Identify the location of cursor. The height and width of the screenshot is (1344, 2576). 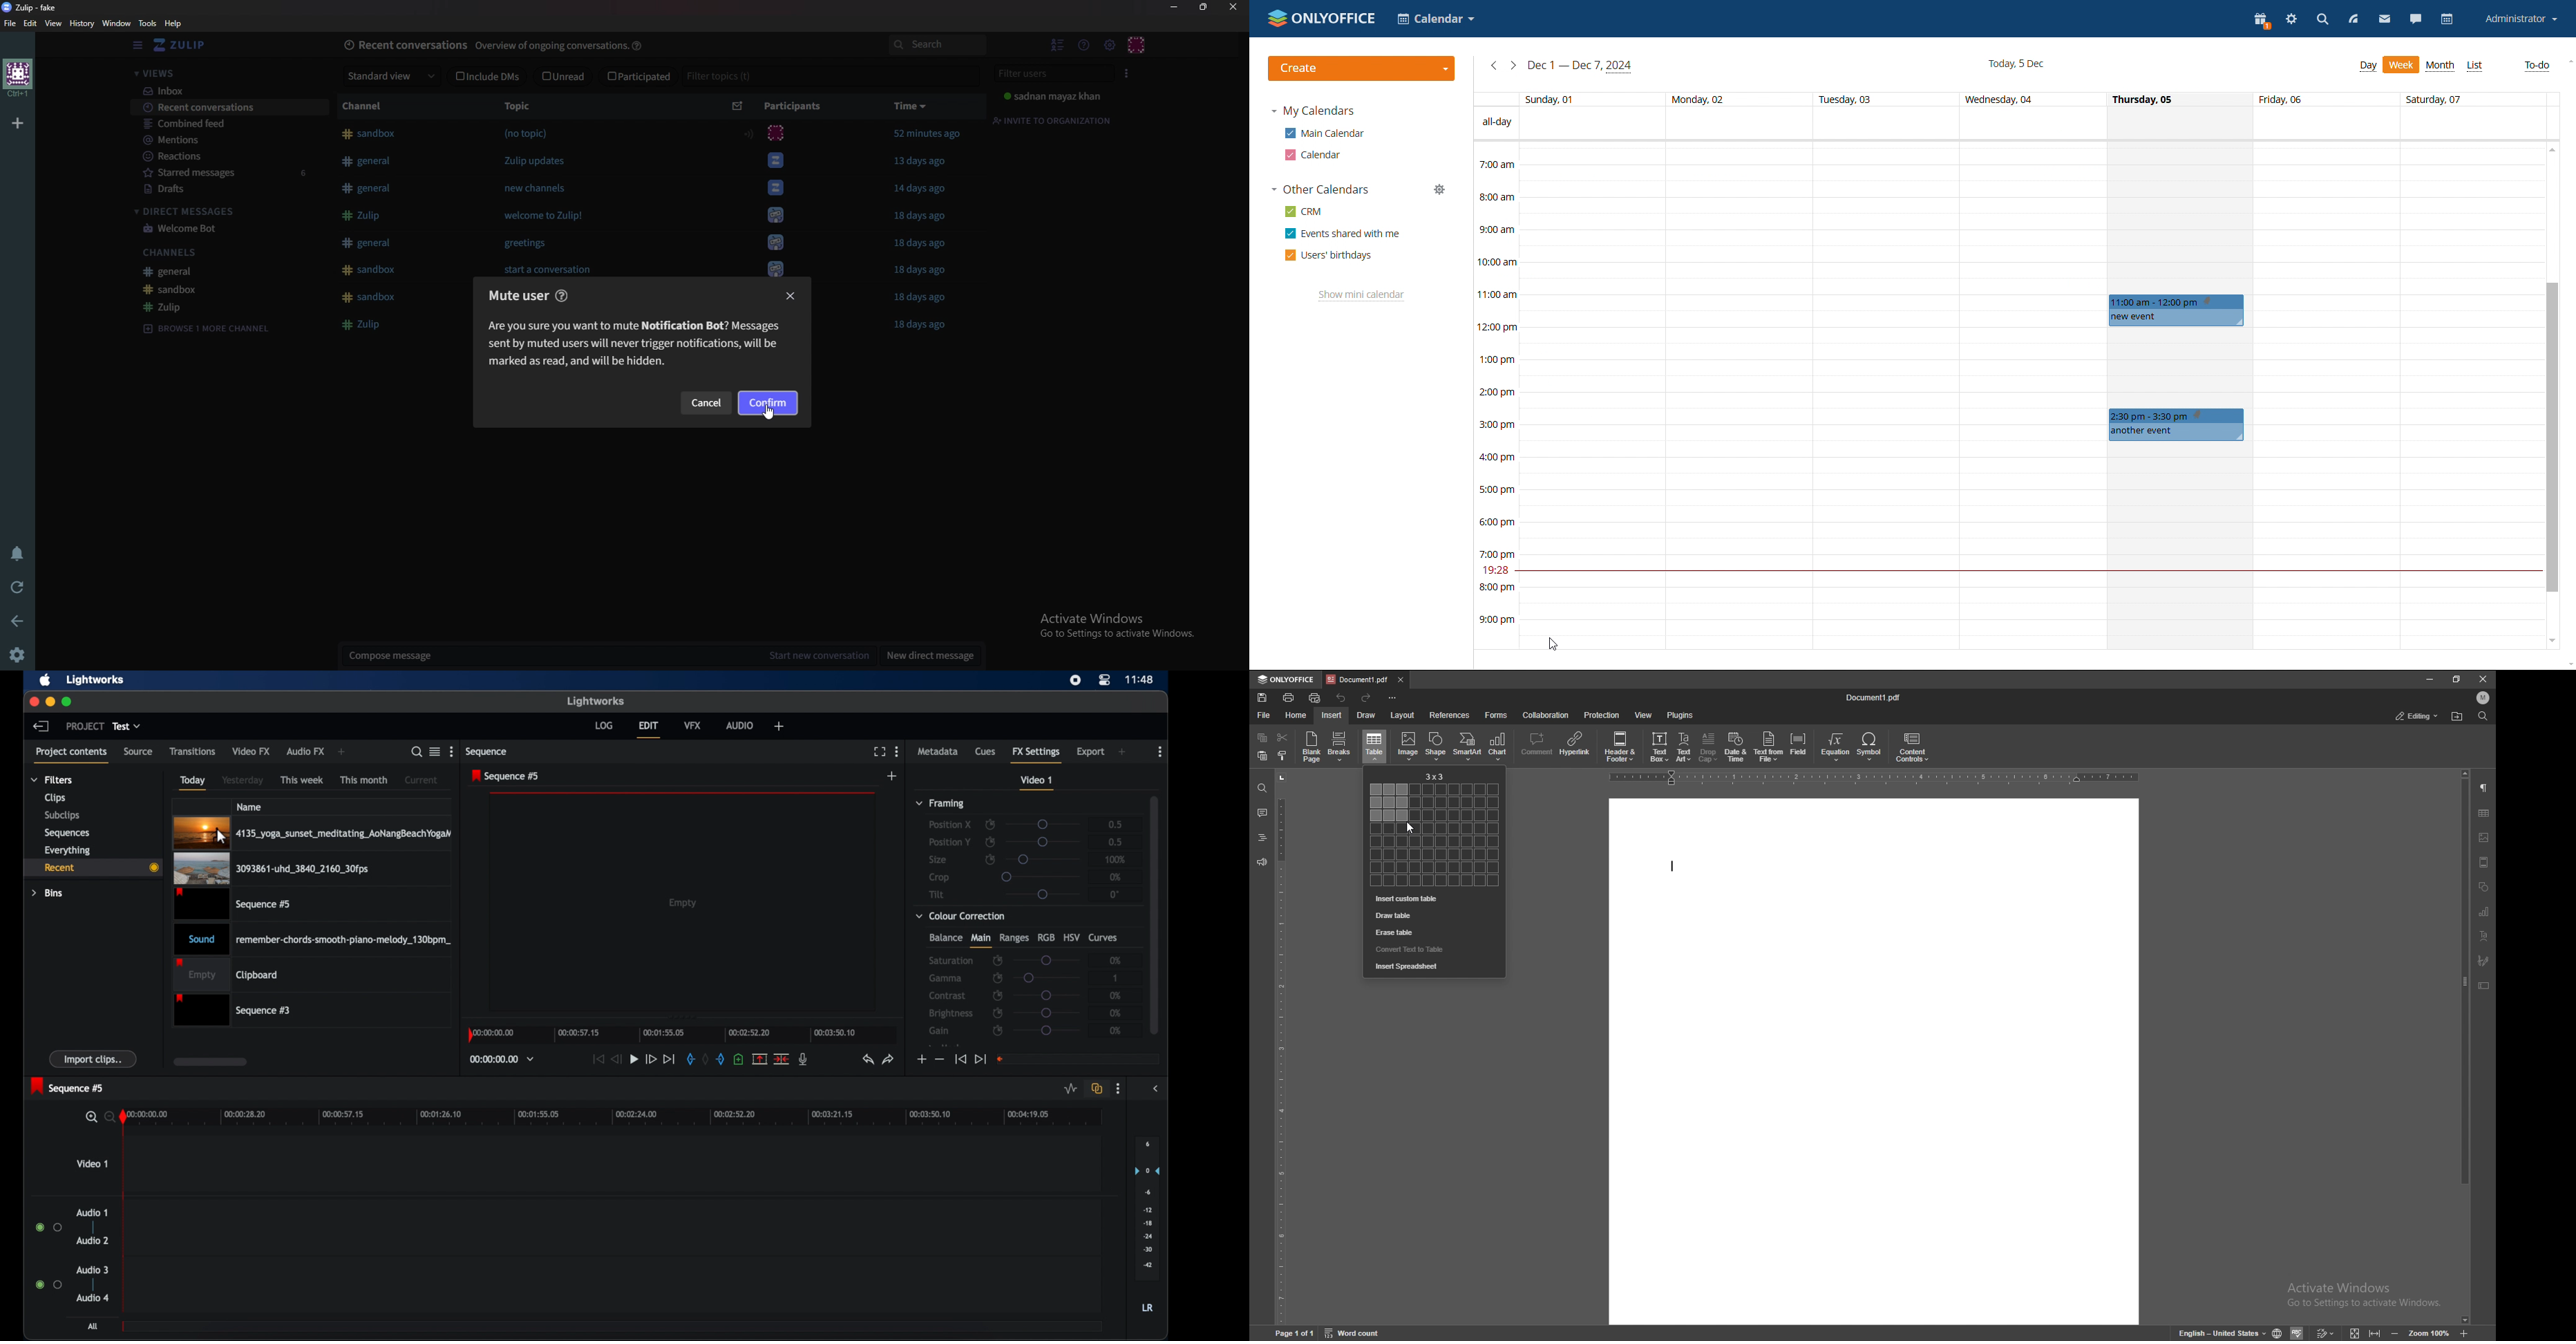
(1410, 829).